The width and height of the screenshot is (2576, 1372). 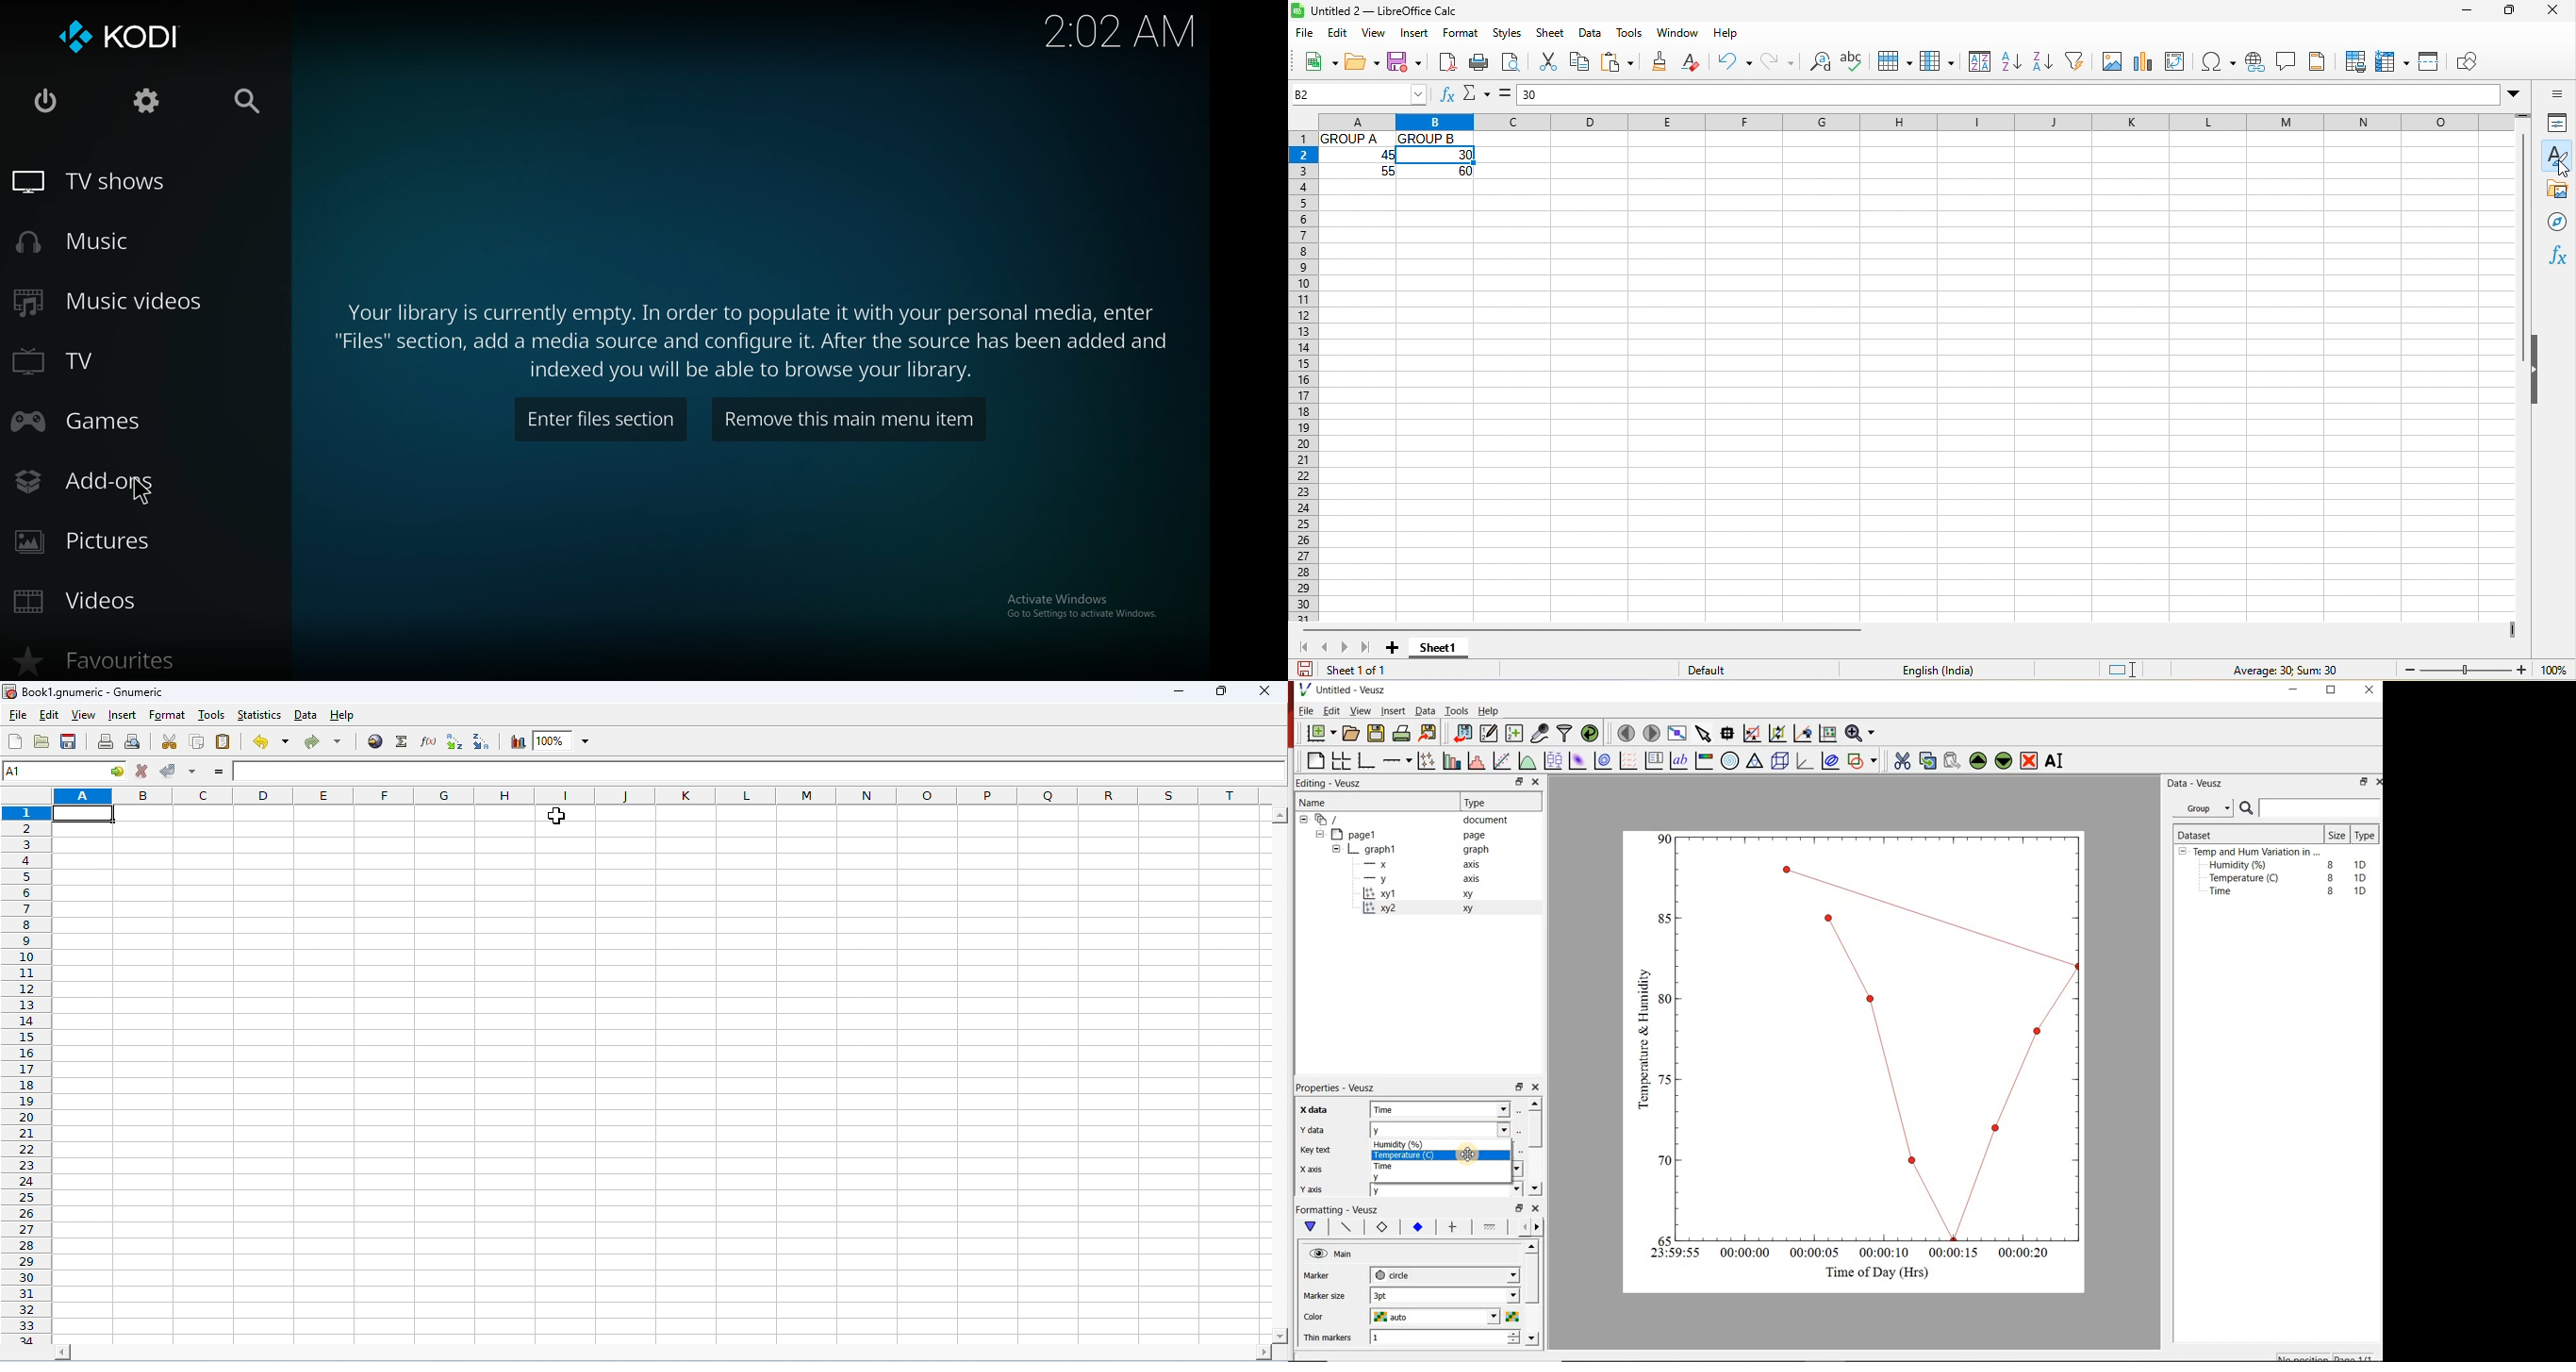 What do you see at coordinates (2523, 255) in the screenshot?
I see `vertical scroll bar` at bounding box center [2523, 255].